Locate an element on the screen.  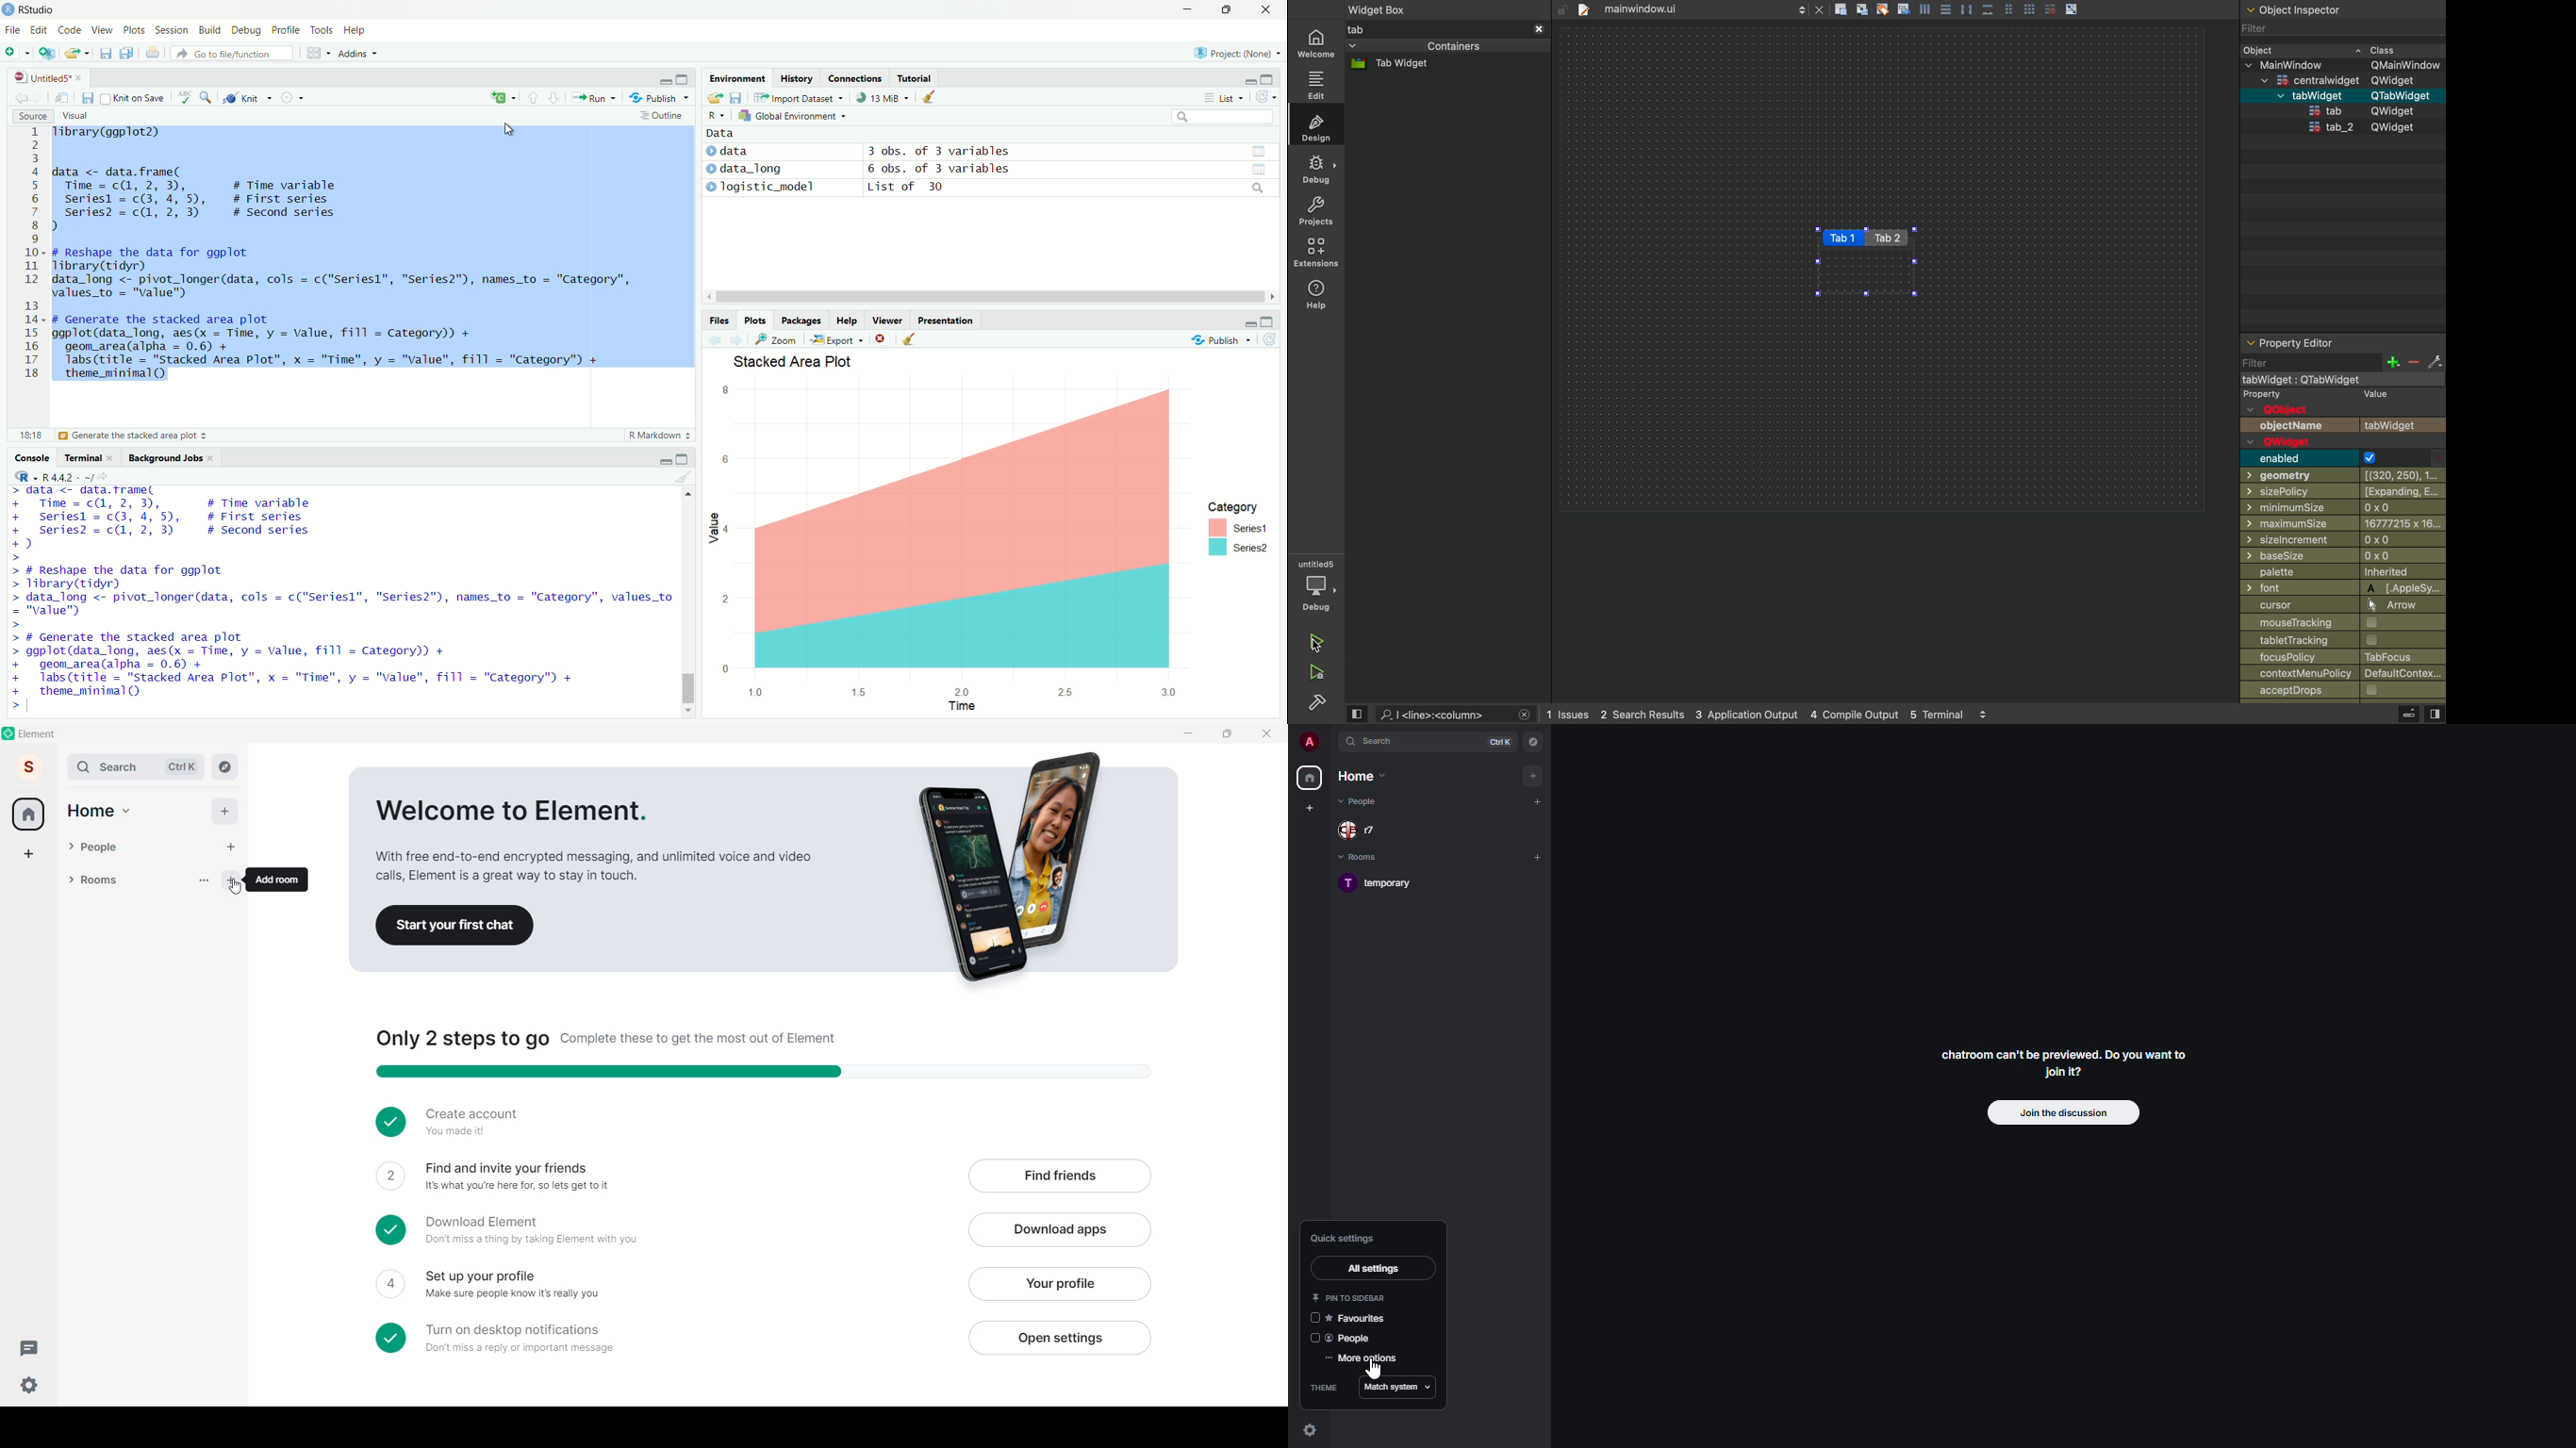
copy is located at coordinates (131, 54).